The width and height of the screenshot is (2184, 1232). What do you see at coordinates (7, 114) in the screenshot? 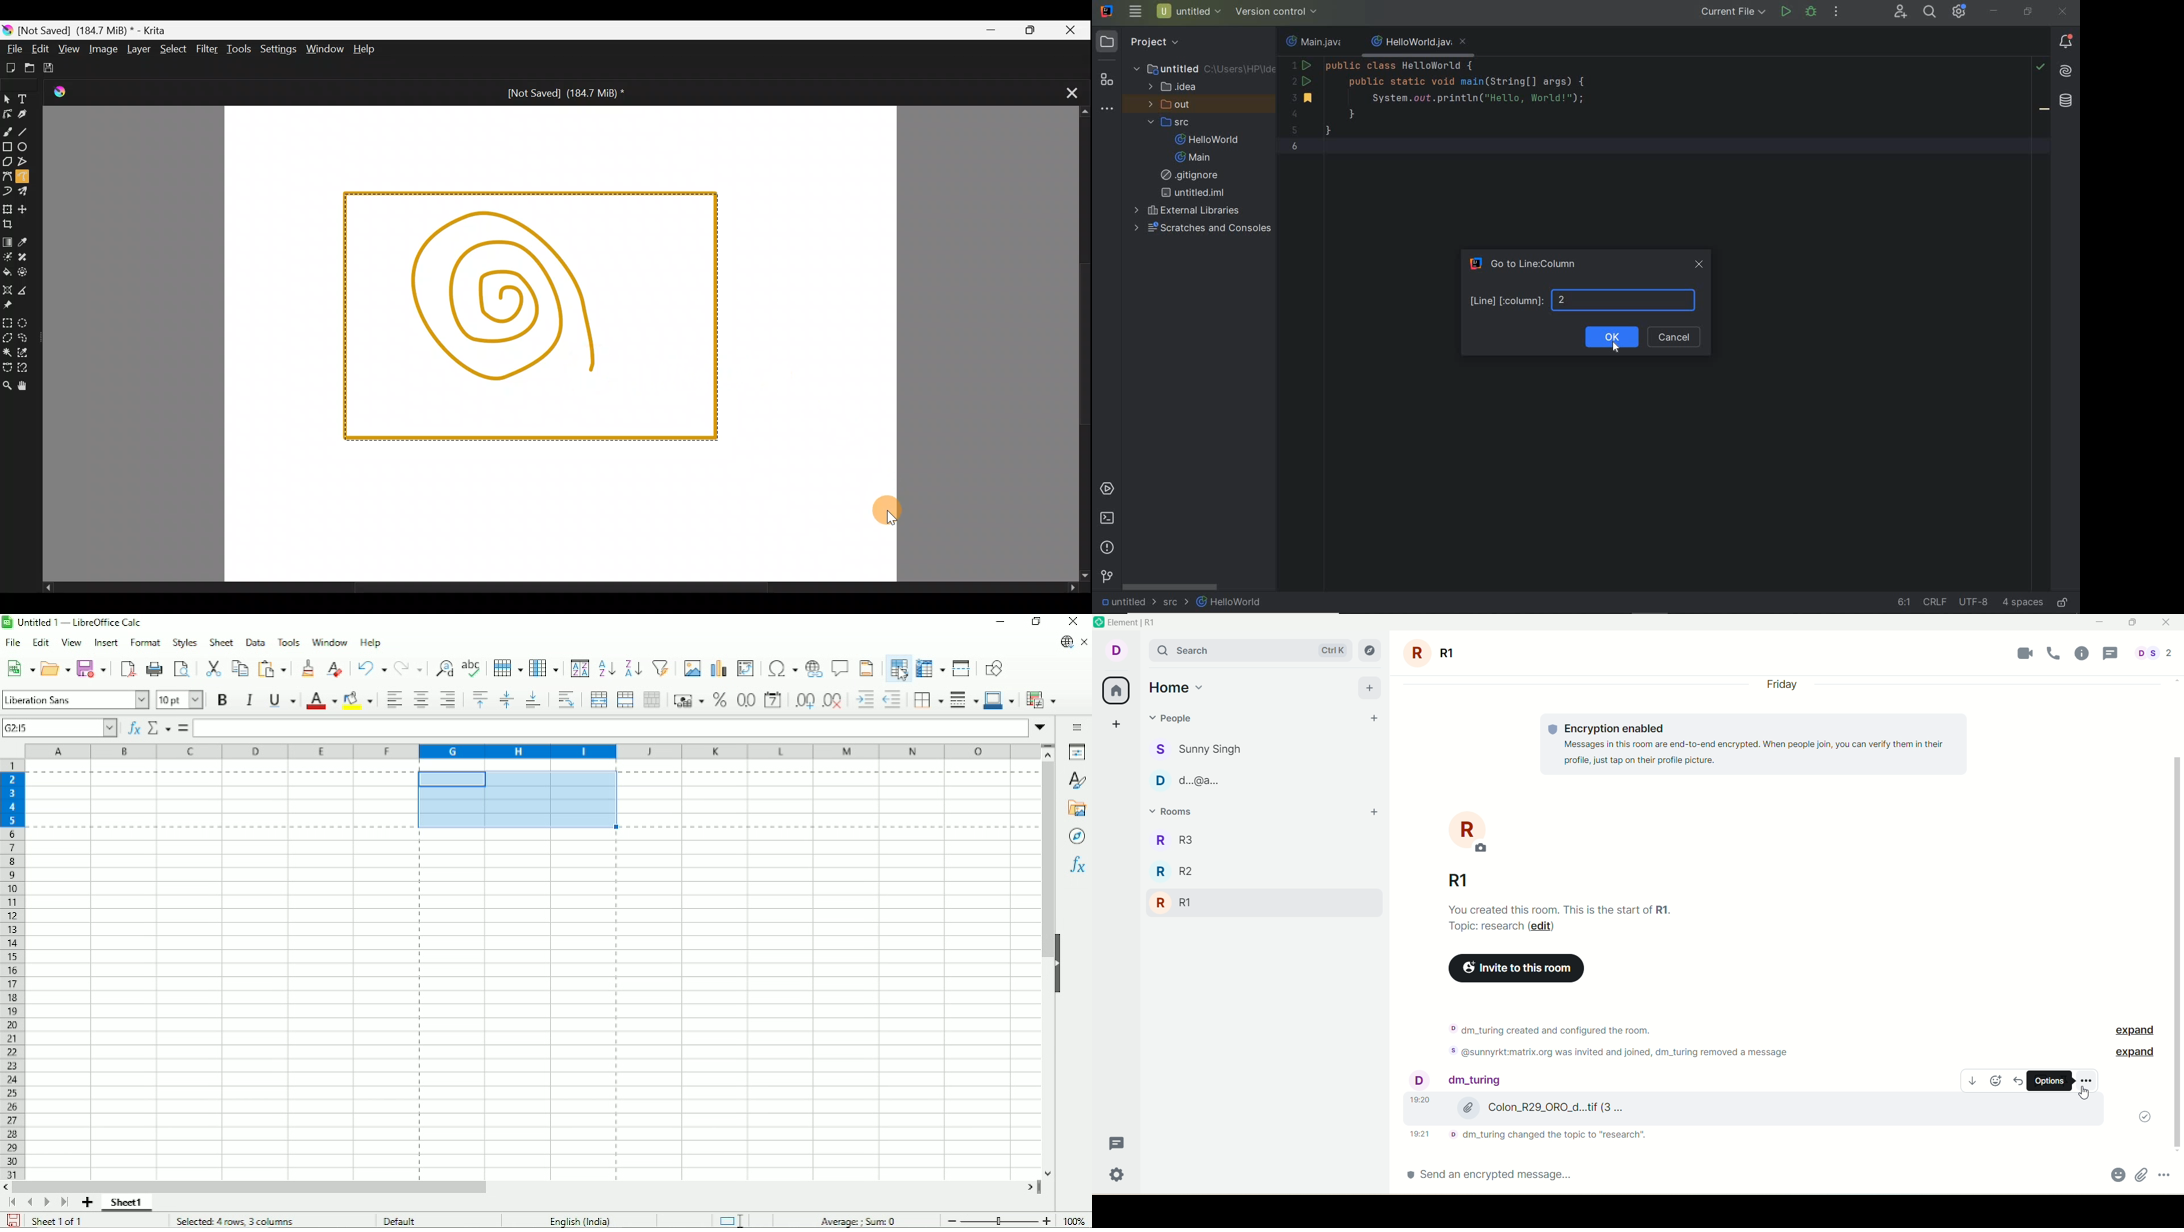
I see `Edit shapes tool` at bounding box center [7, 114].